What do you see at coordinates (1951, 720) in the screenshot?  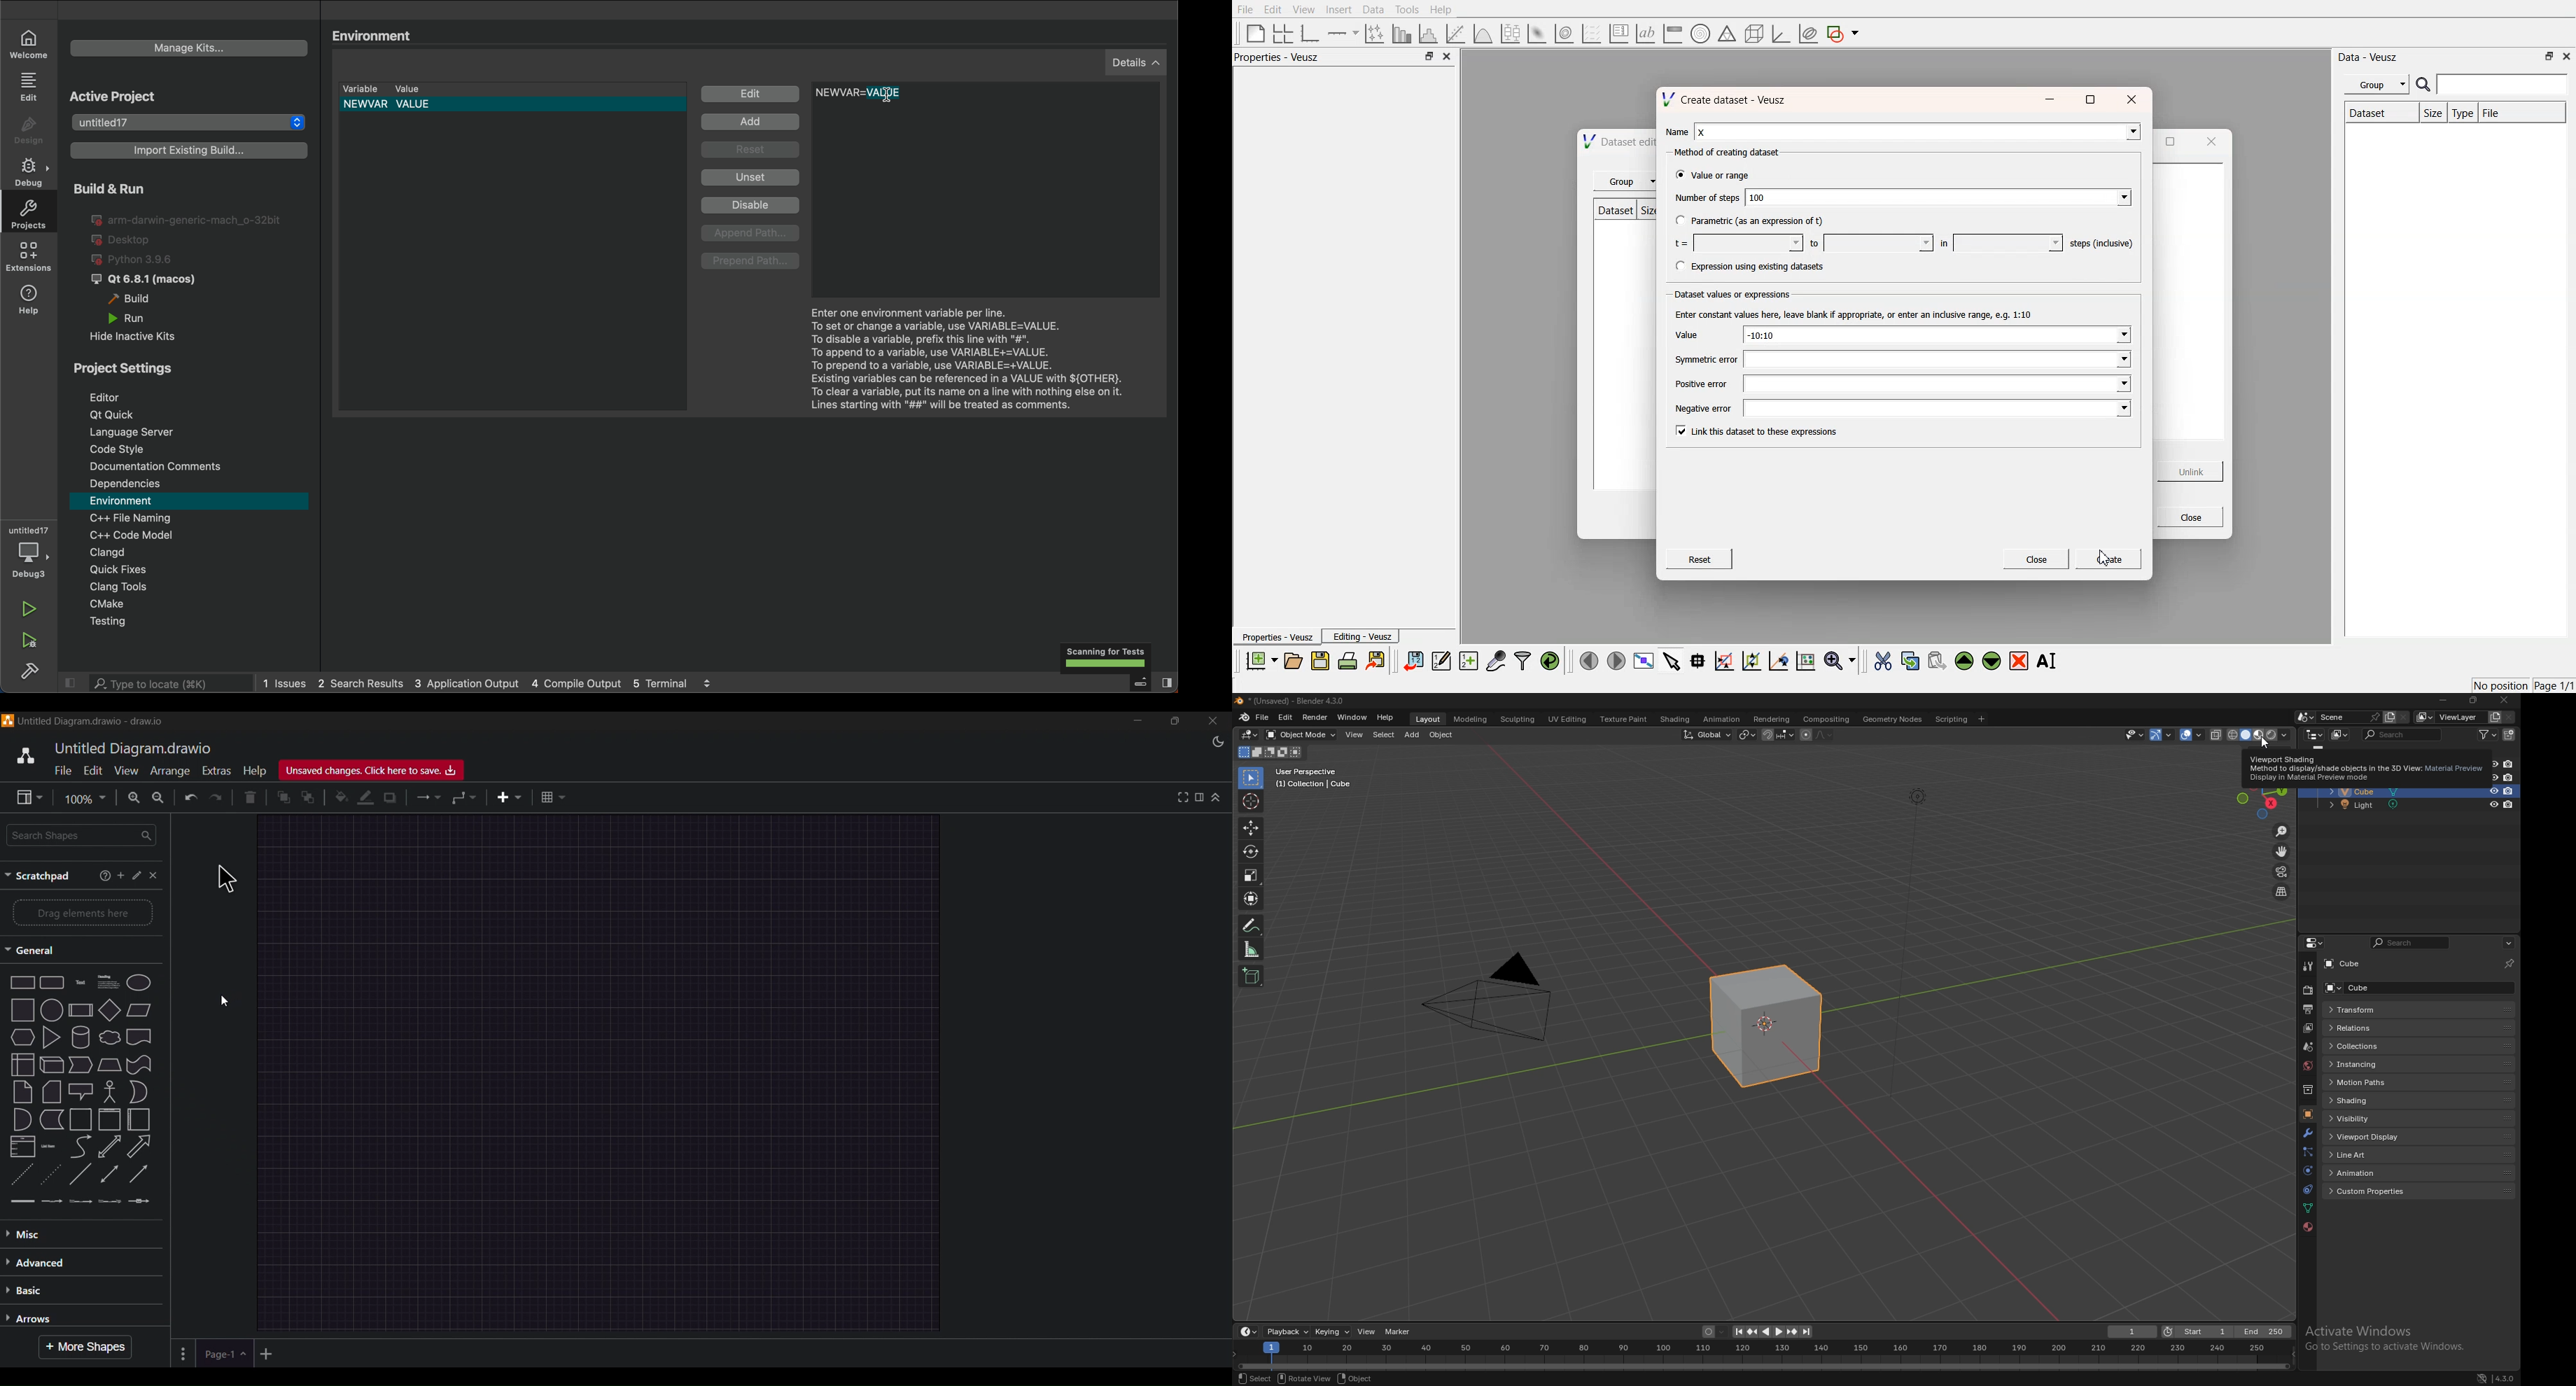 I see `scripting` at bounding box center [1951, 720].